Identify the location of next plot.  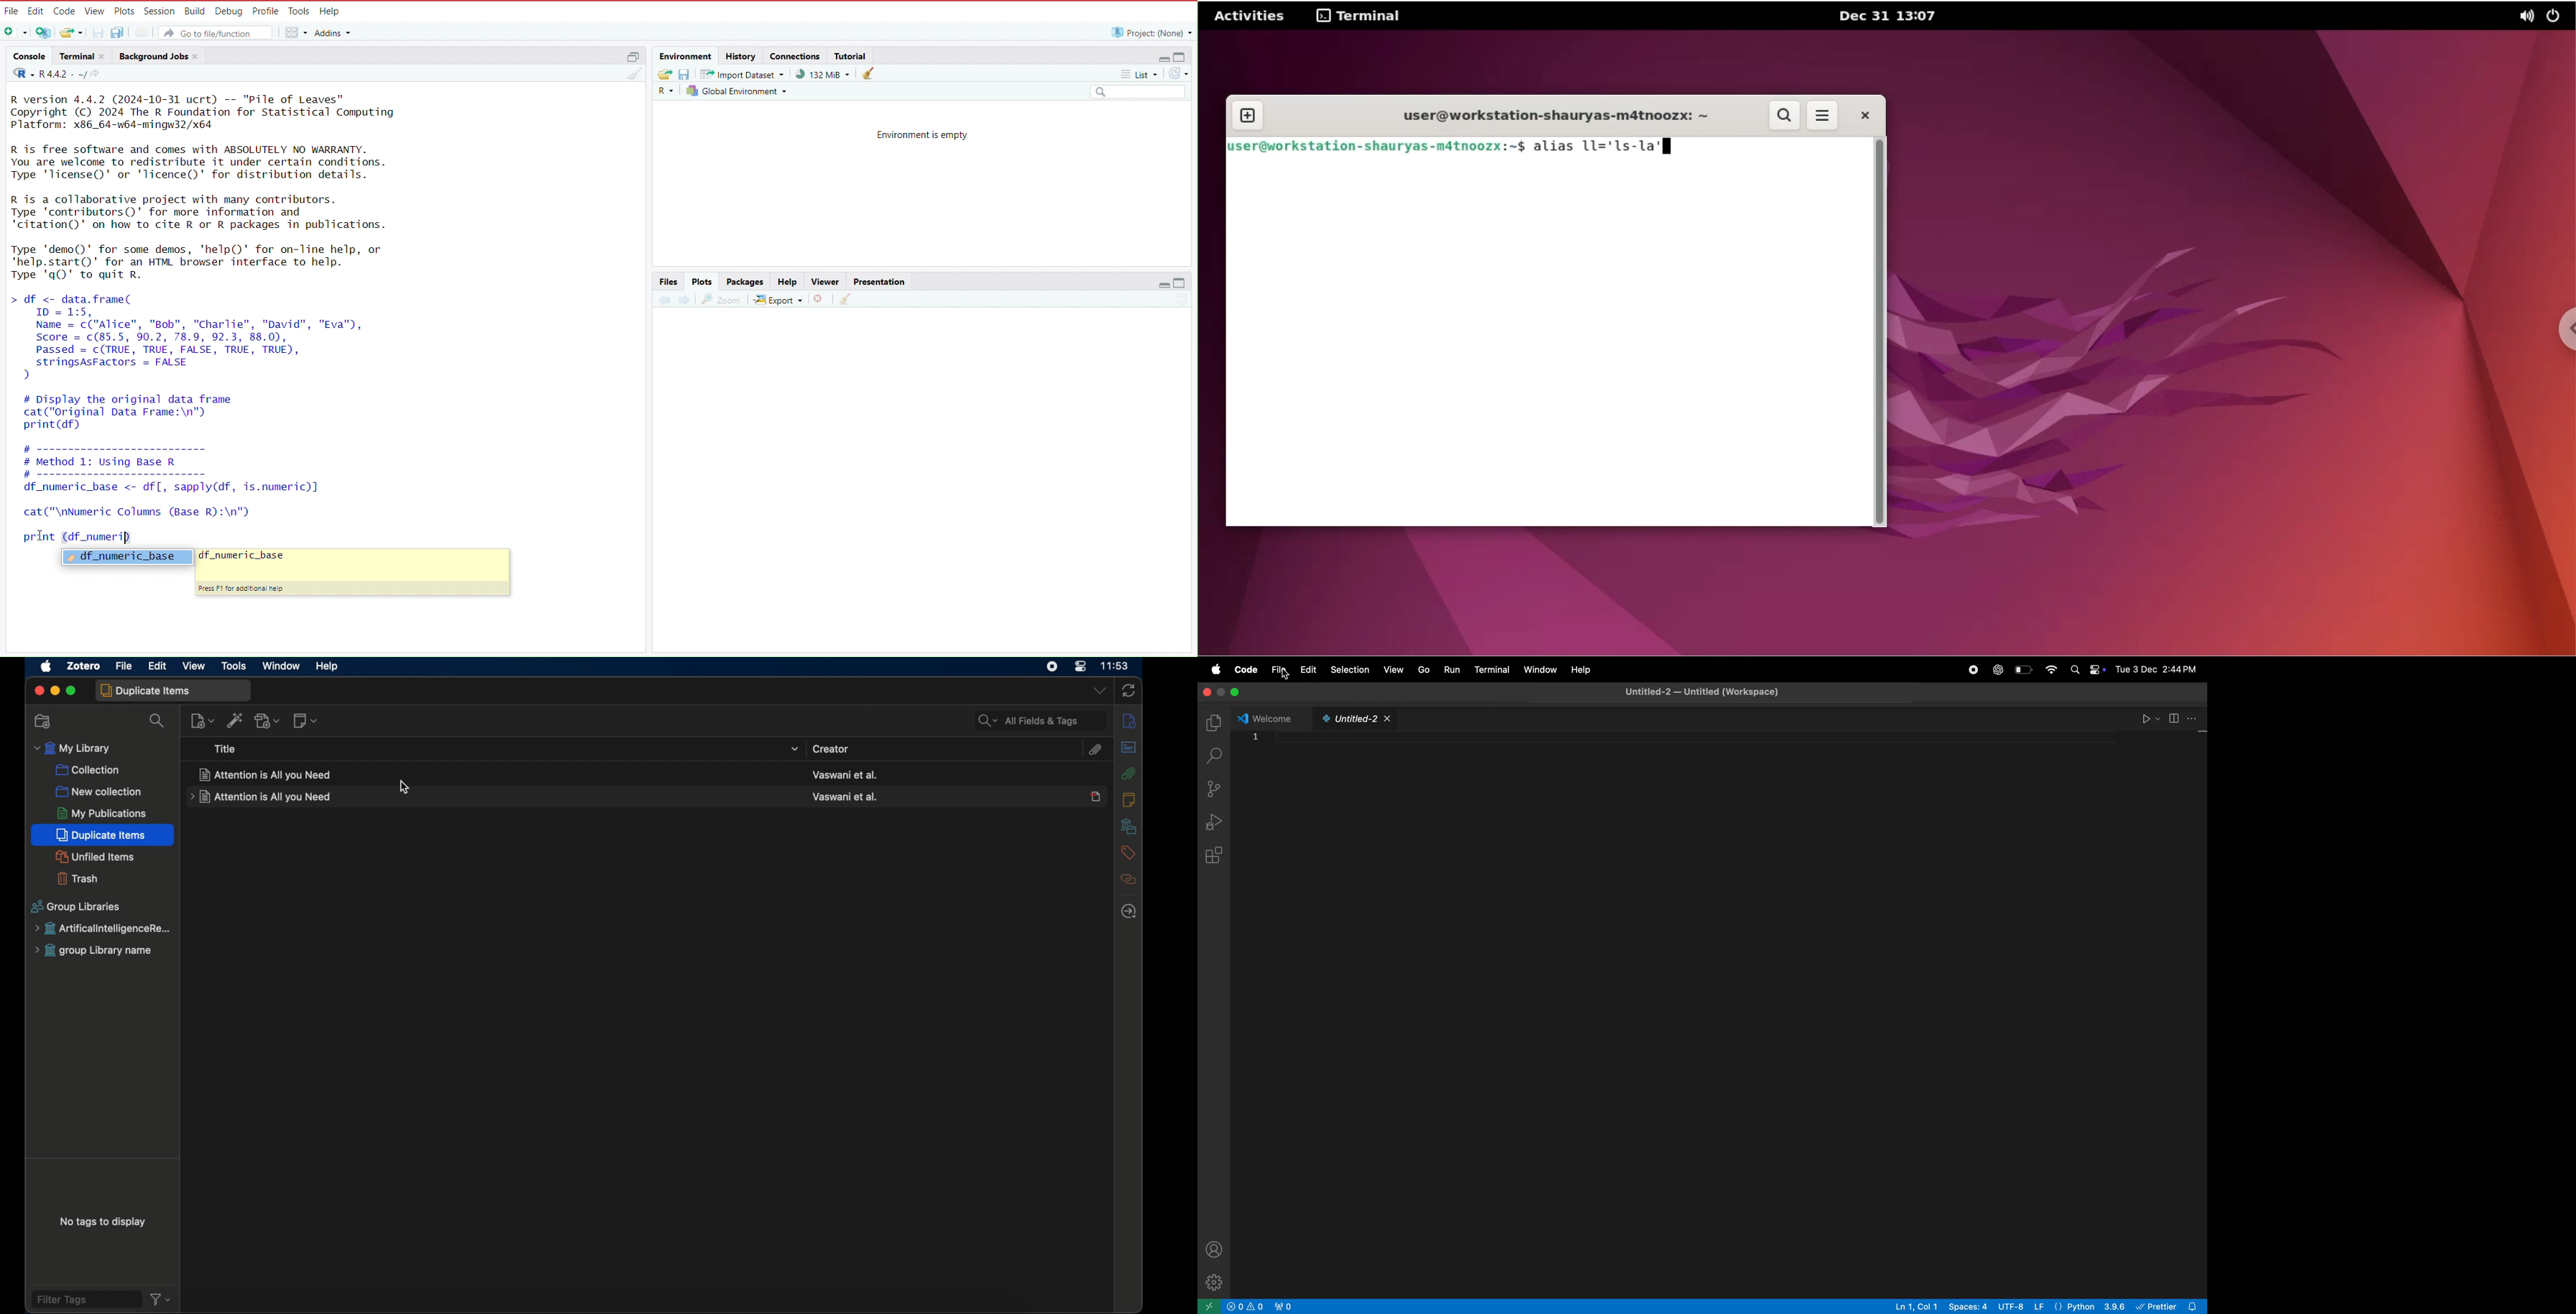
(682, 299).